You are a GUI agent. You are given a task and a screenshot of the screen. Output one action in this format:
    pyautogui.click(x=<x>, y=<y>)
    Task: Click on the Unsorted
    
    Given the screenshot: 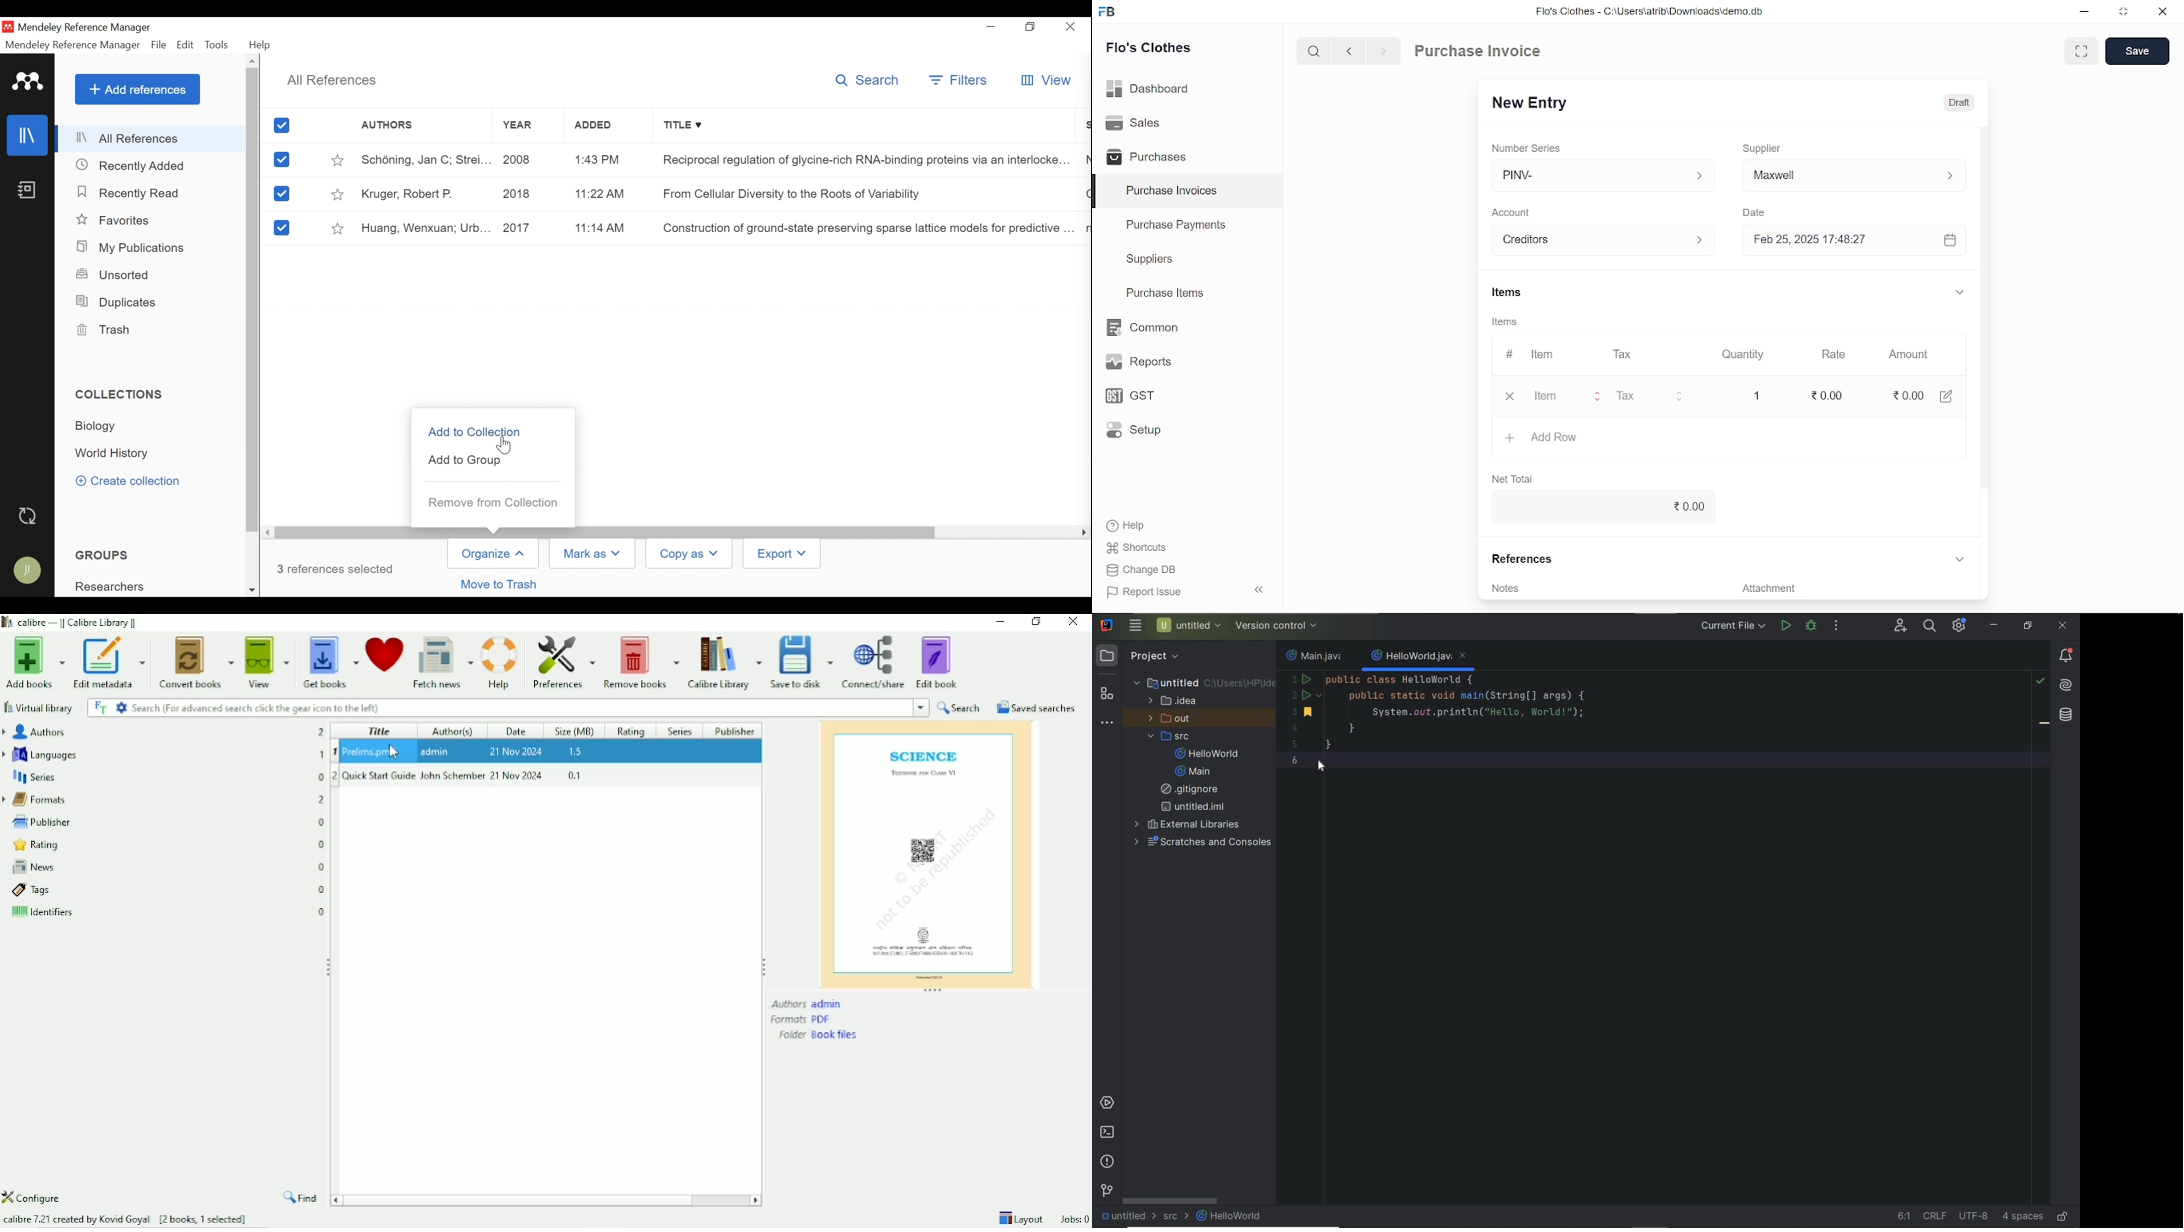 What is the action you would take?
    pyautogui.click(x=115, y=275)
    